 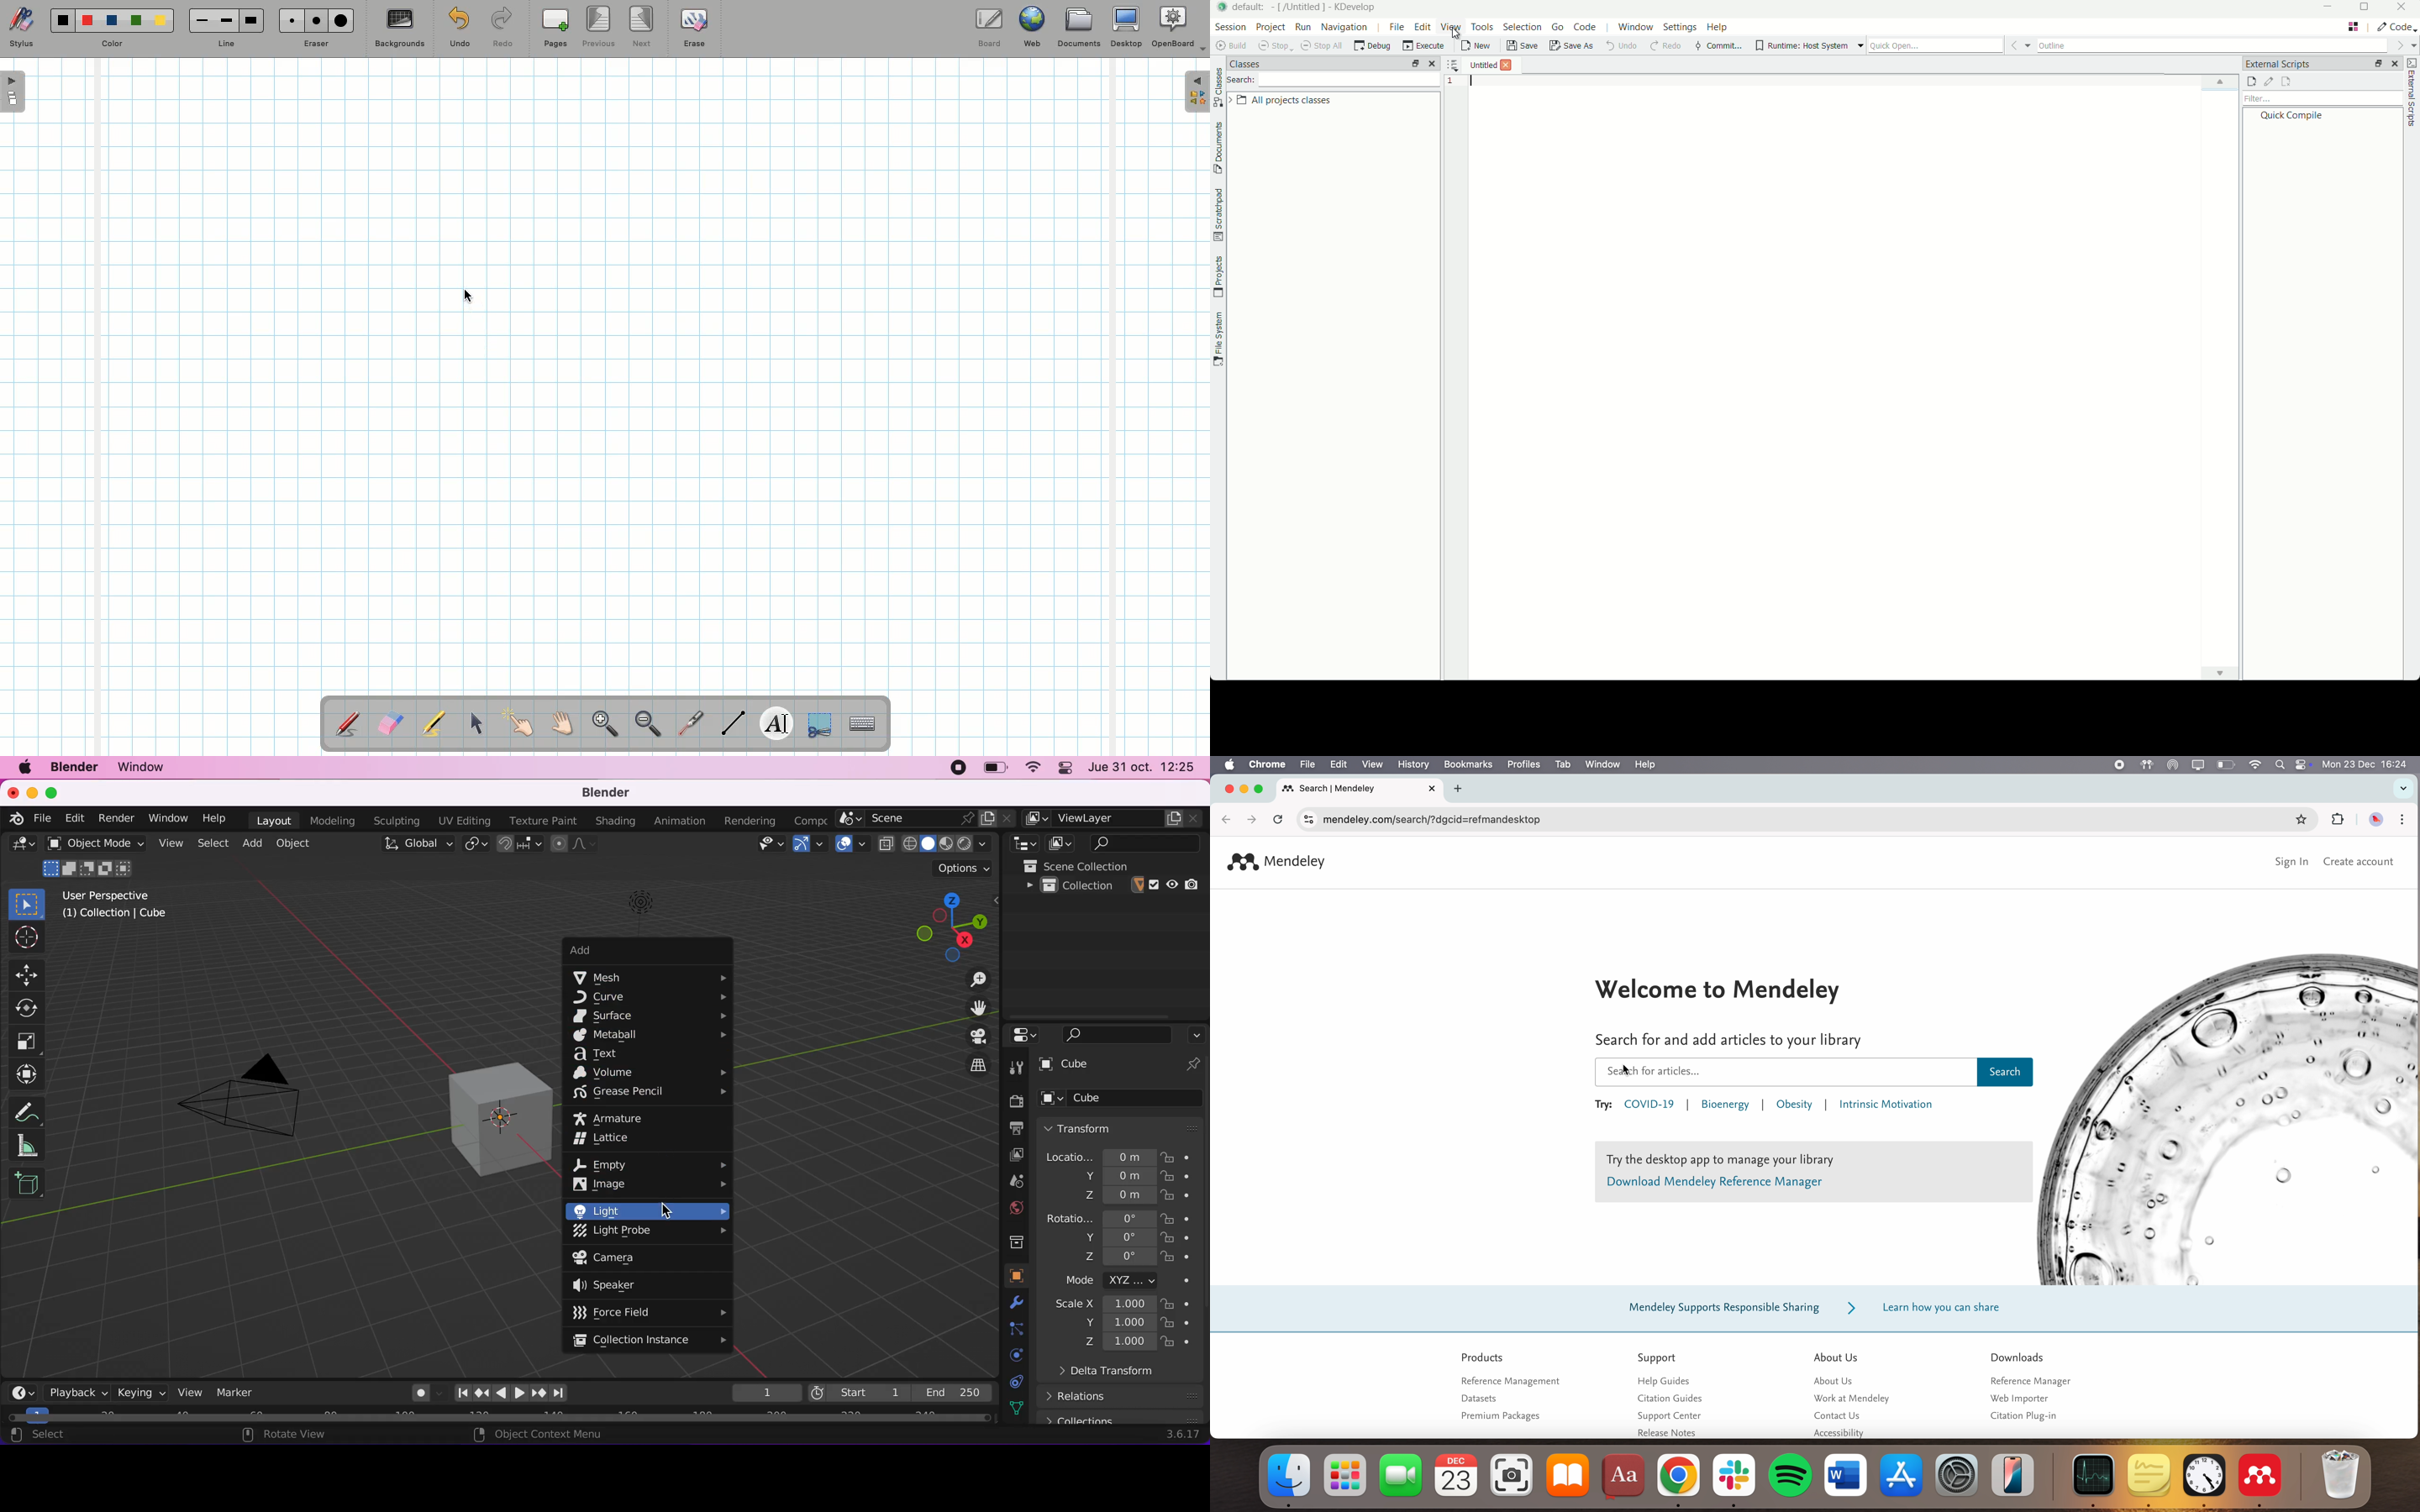 What do you see at coordinates (1013, 1408) in the screenshot?
I see `data` at bounding box center [1013, 1408].